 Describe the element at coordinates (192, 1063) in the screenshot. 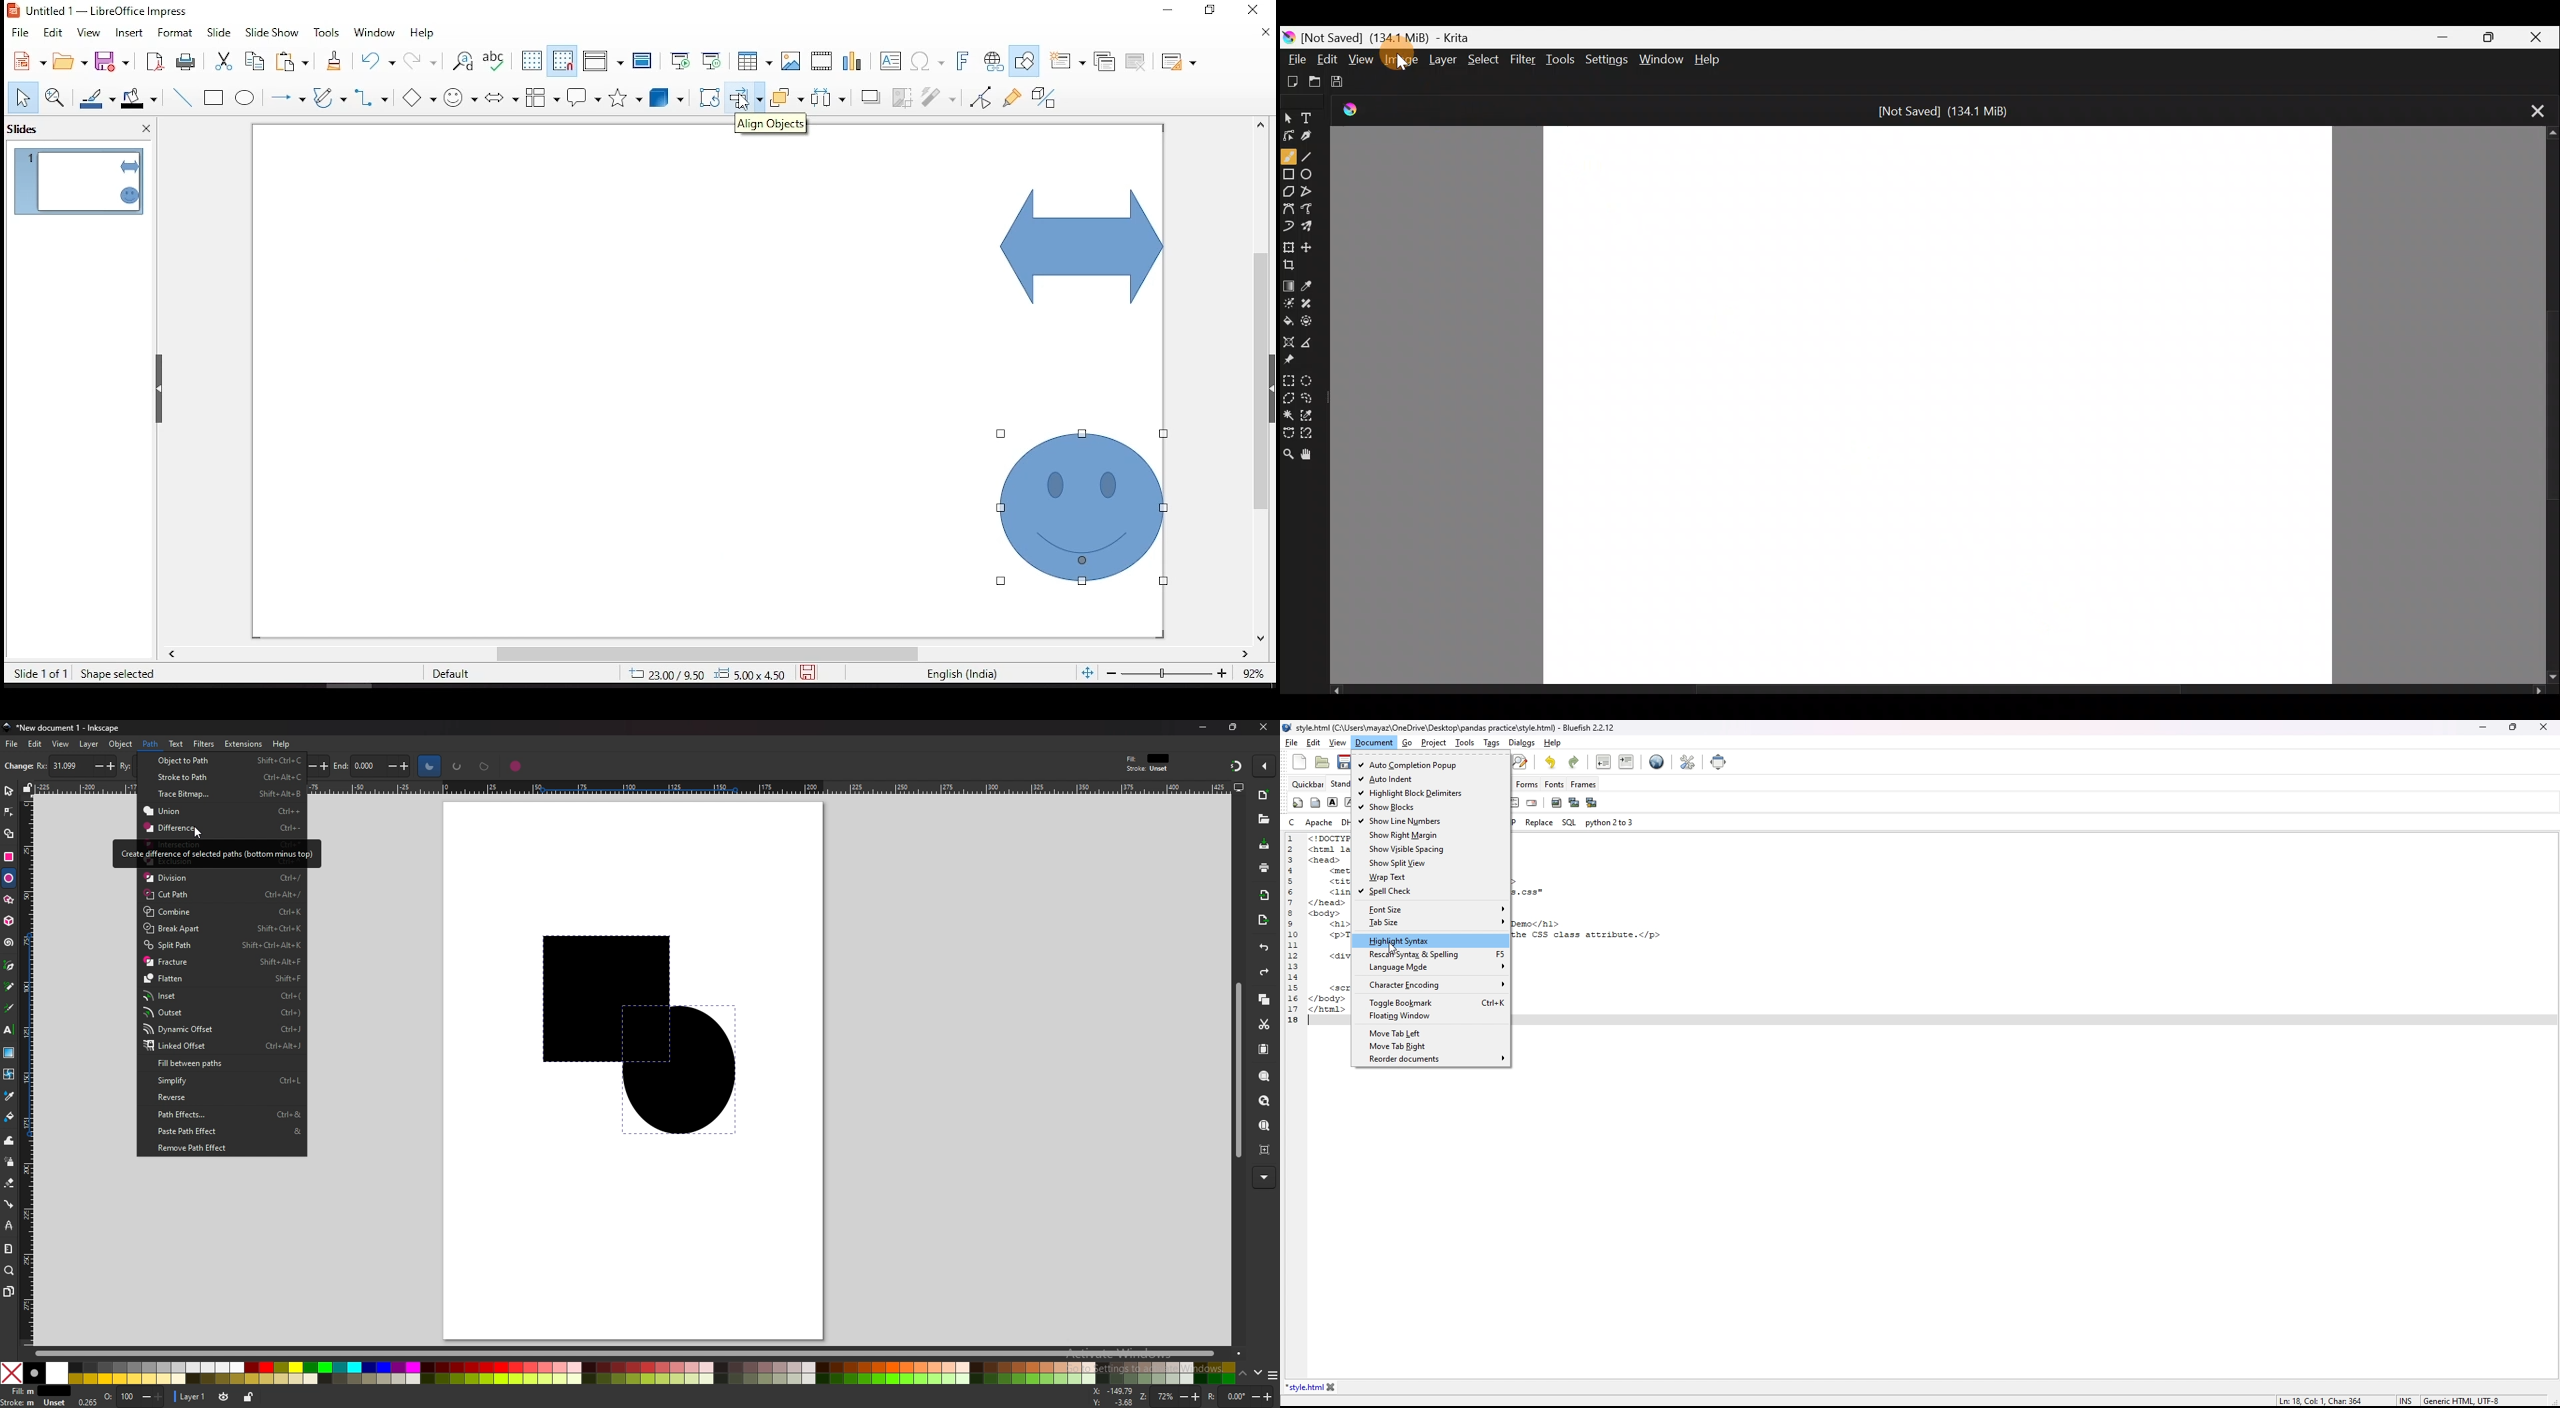

I see `Fill between paths` at that location.